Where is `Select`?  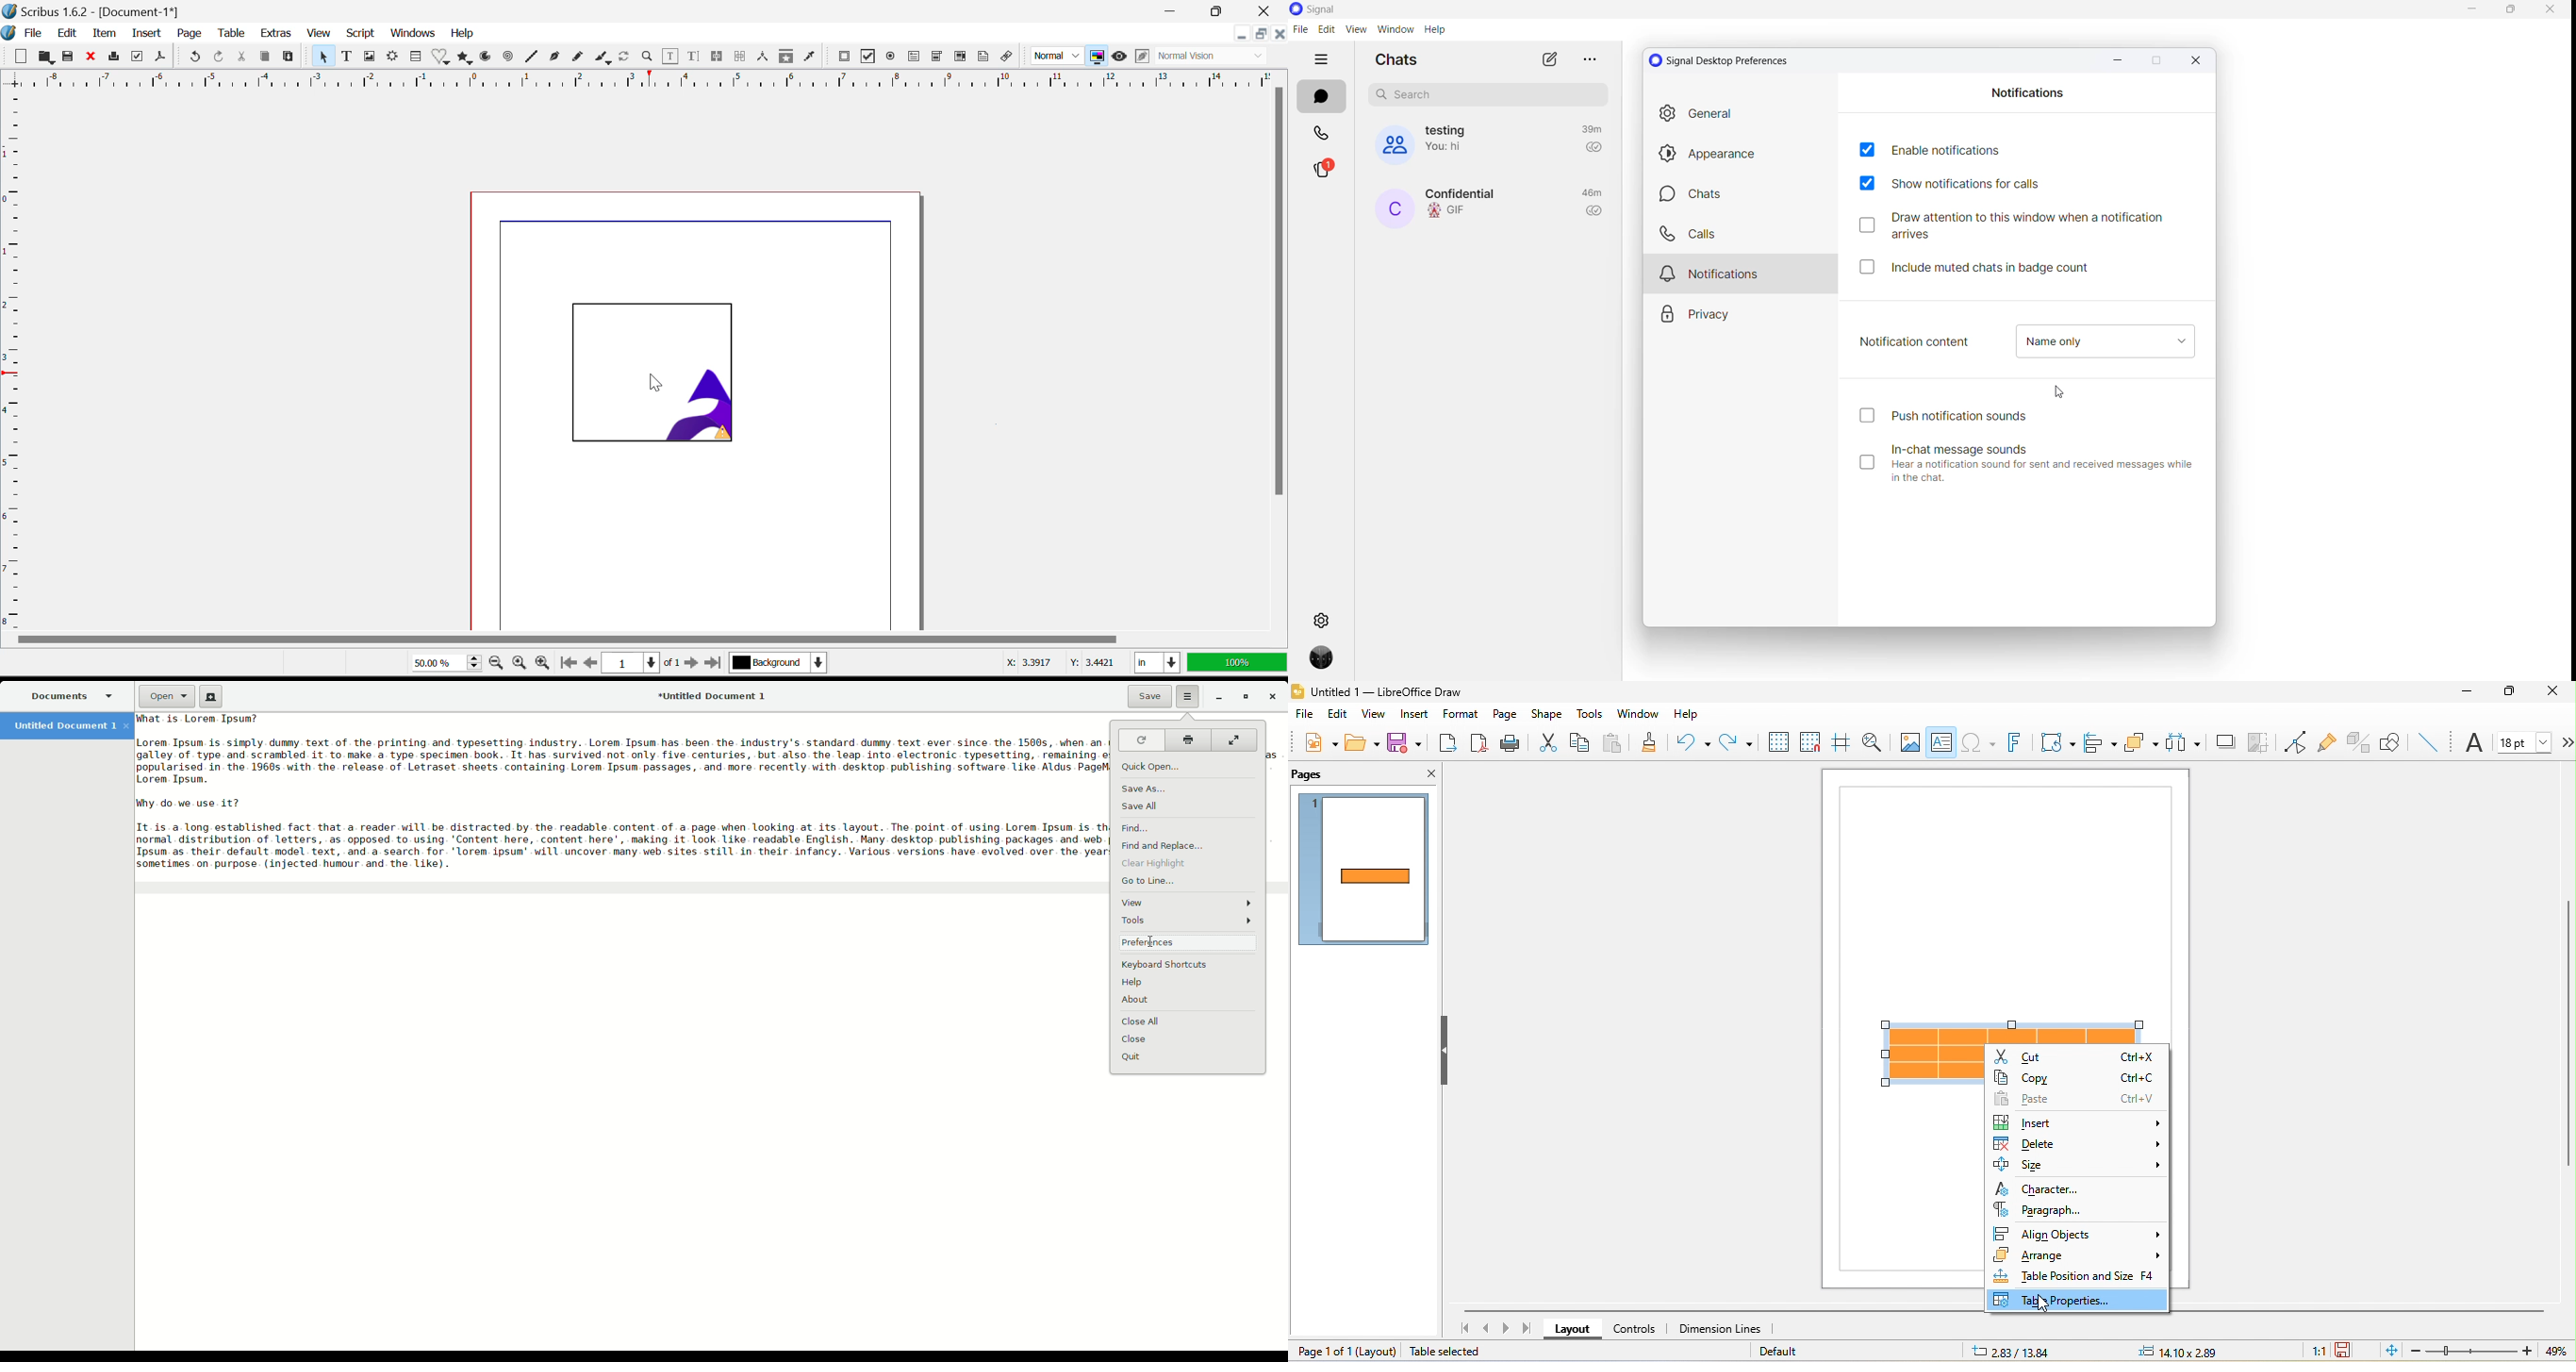 Select is located at coordinates (322, 56).